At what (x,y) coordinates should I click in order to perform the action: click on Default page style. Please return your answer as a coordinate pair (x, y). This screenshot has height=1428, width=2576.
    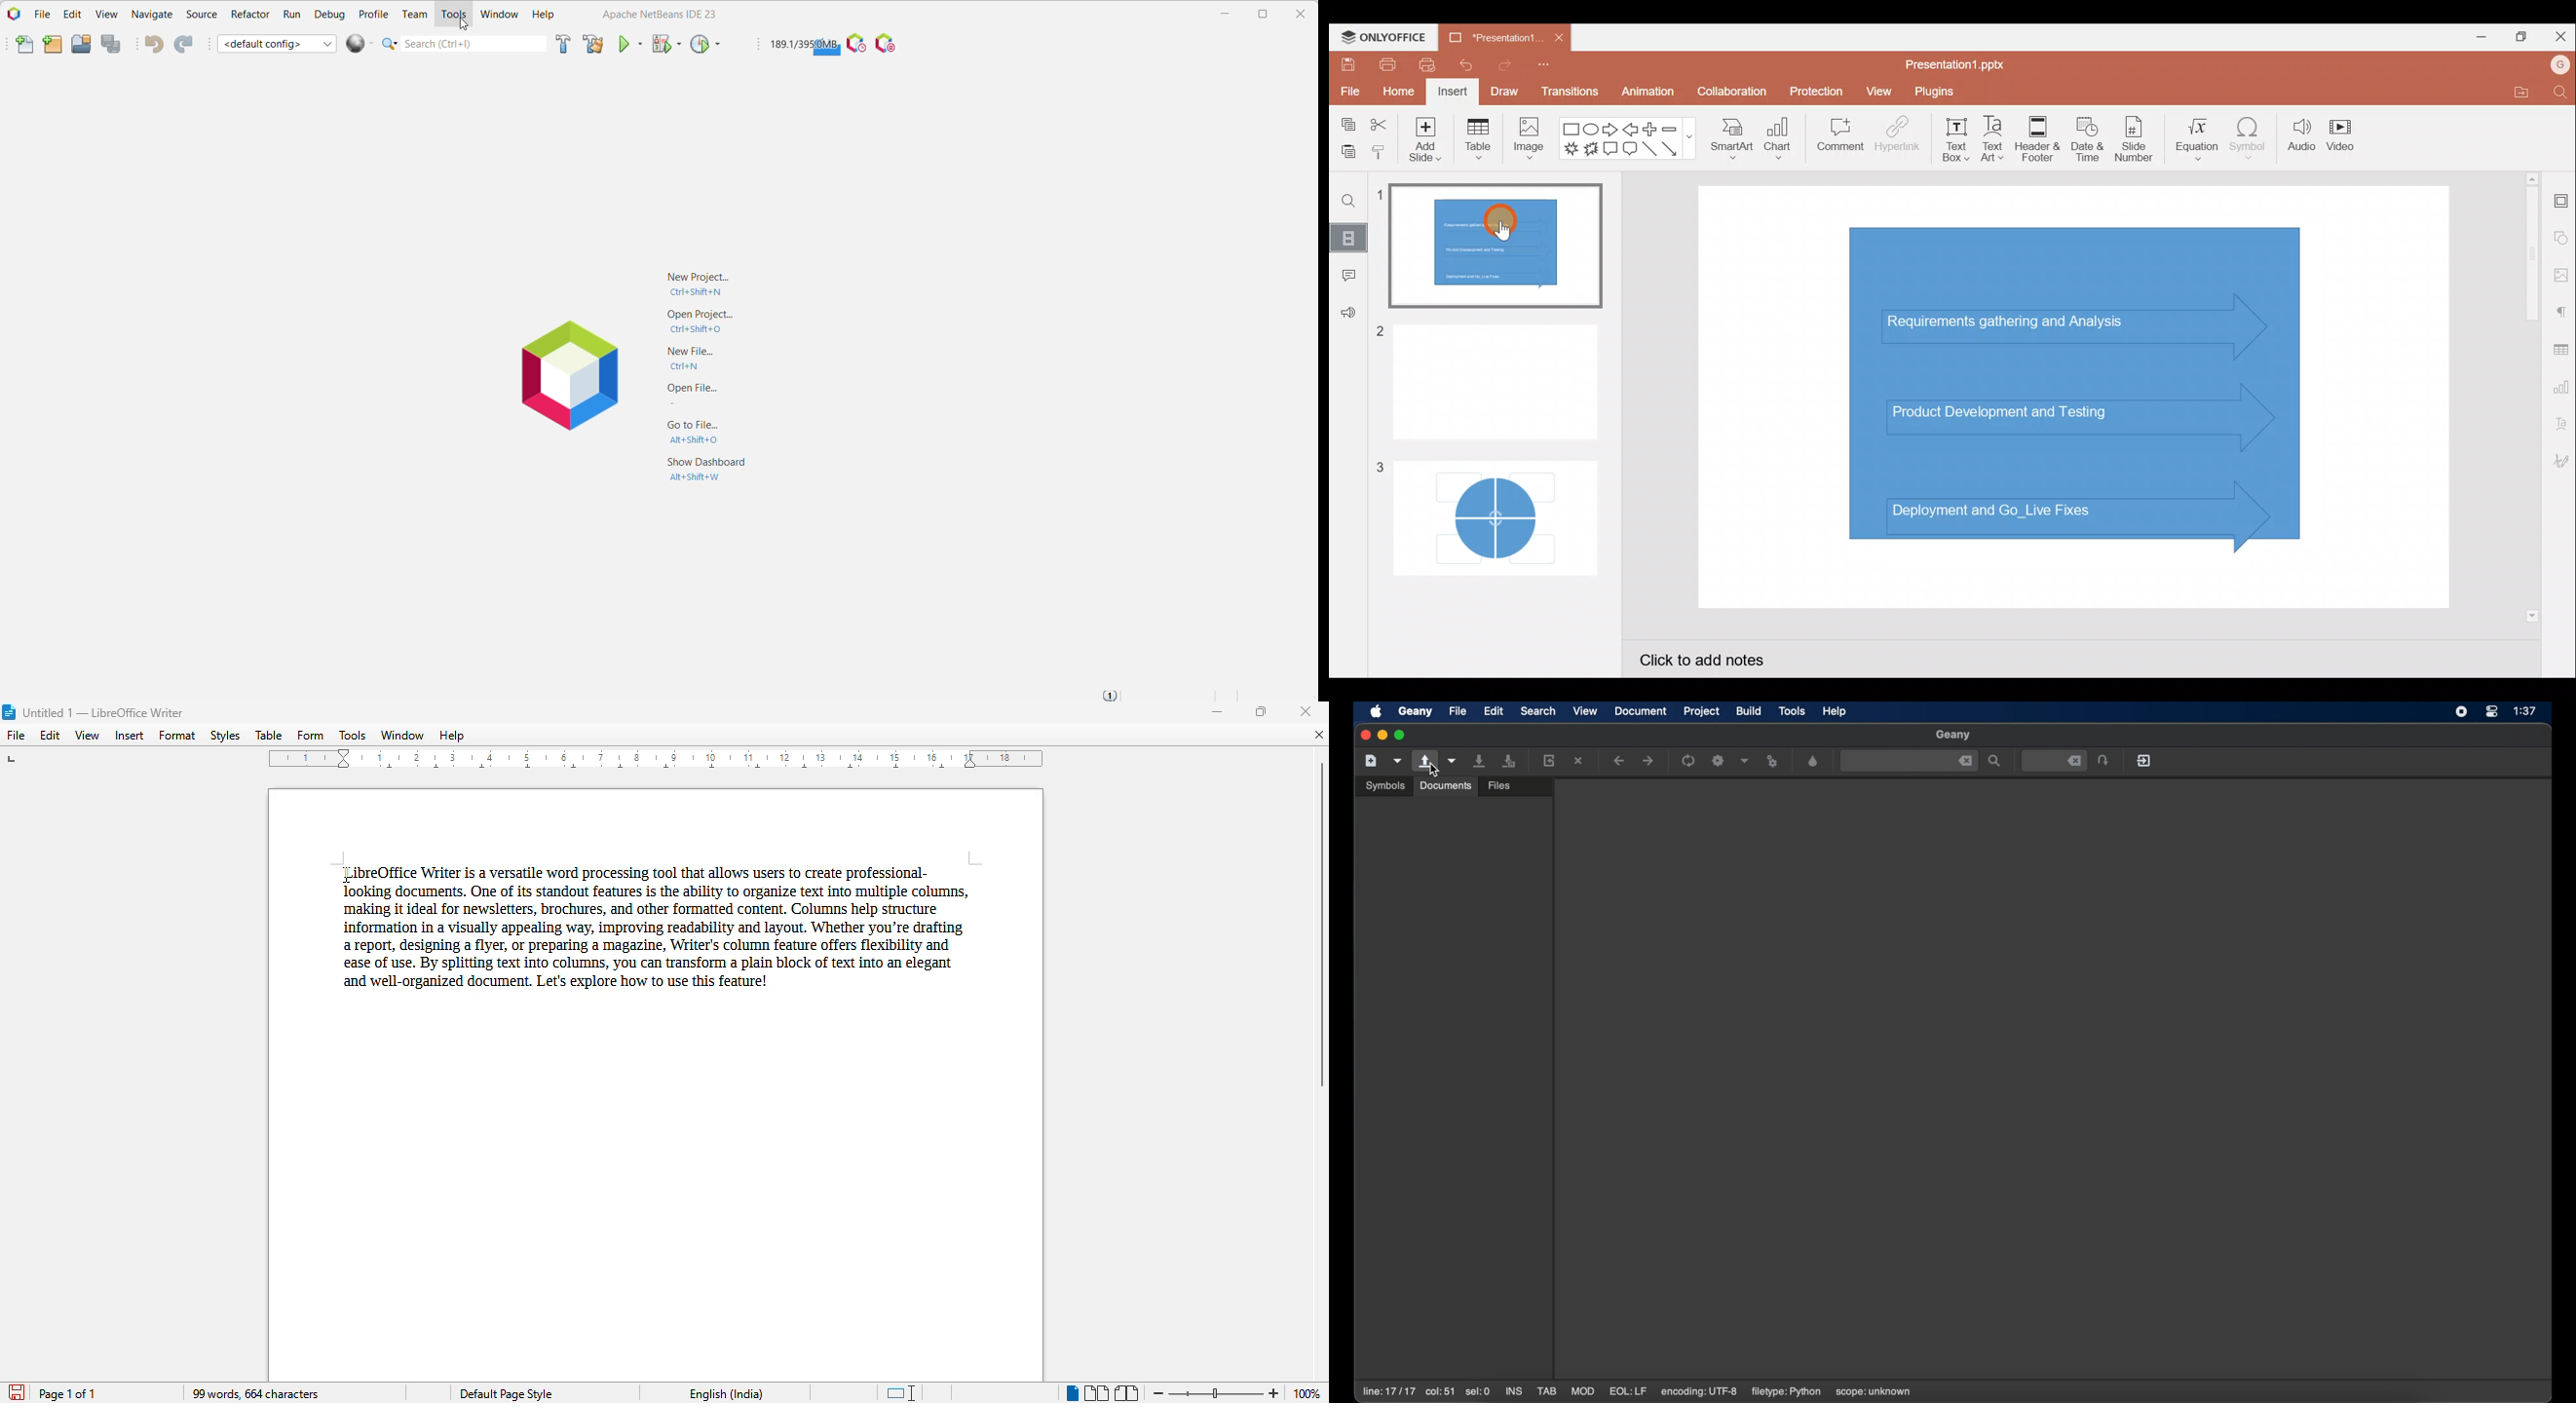
    Looking at the image, I should click on (506, 1393).